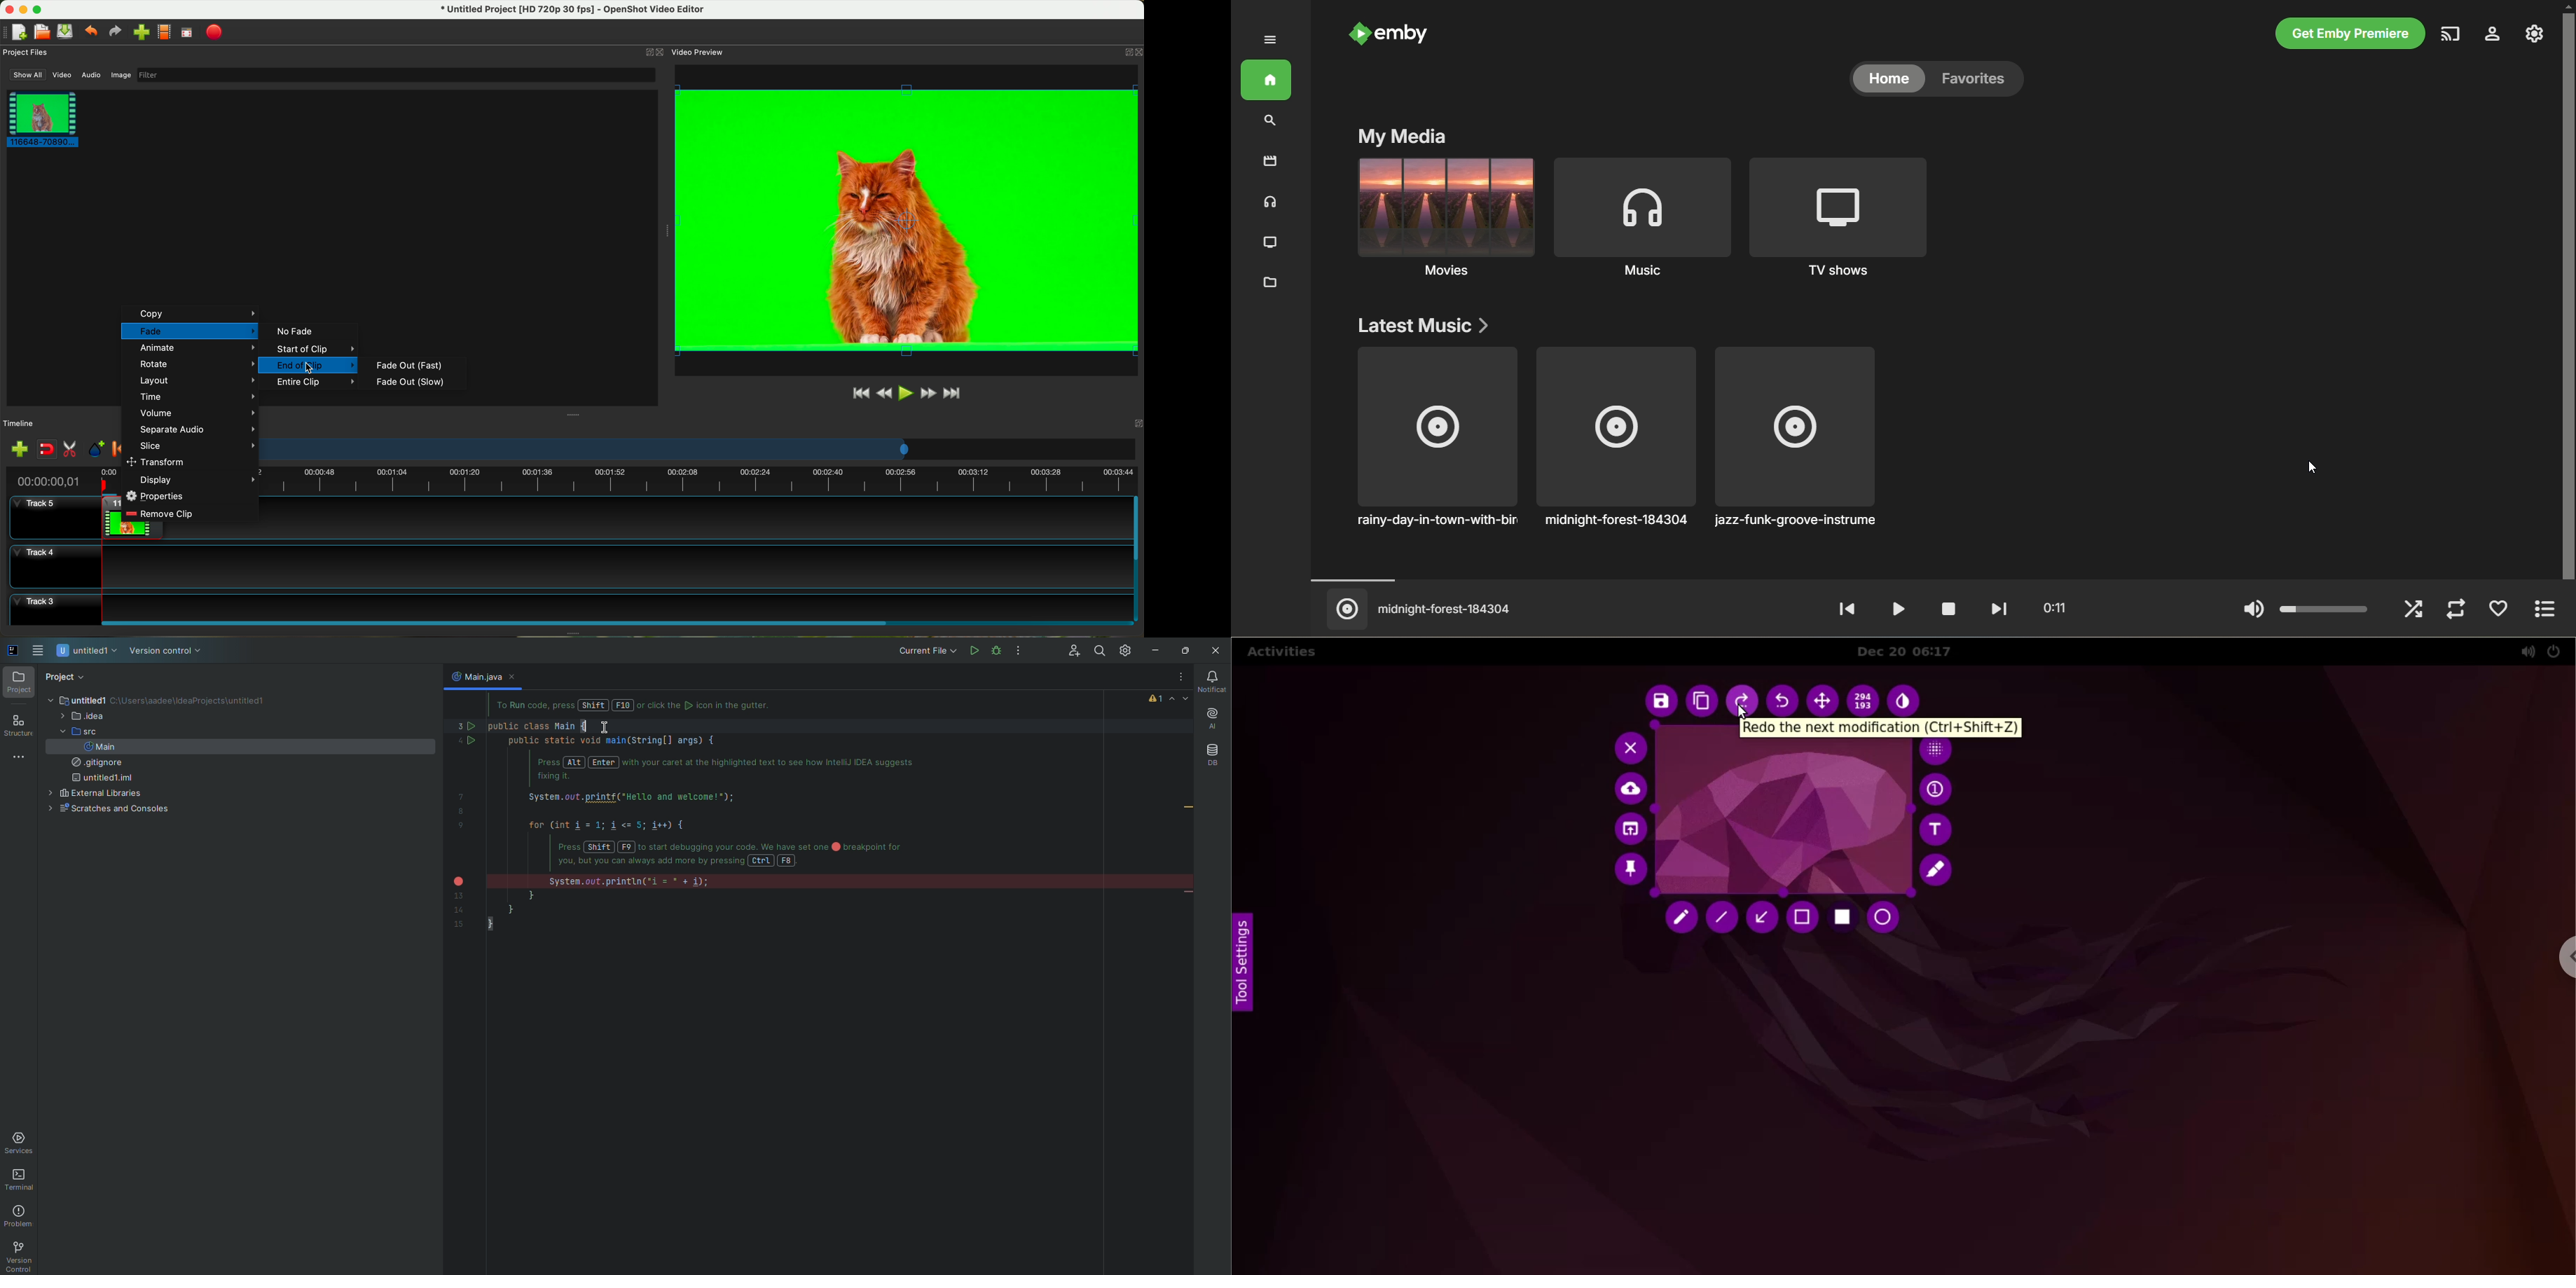 Image resolution: width=2576 pixels, height=1288 pixels. I want to click on display, so click(198, 480).